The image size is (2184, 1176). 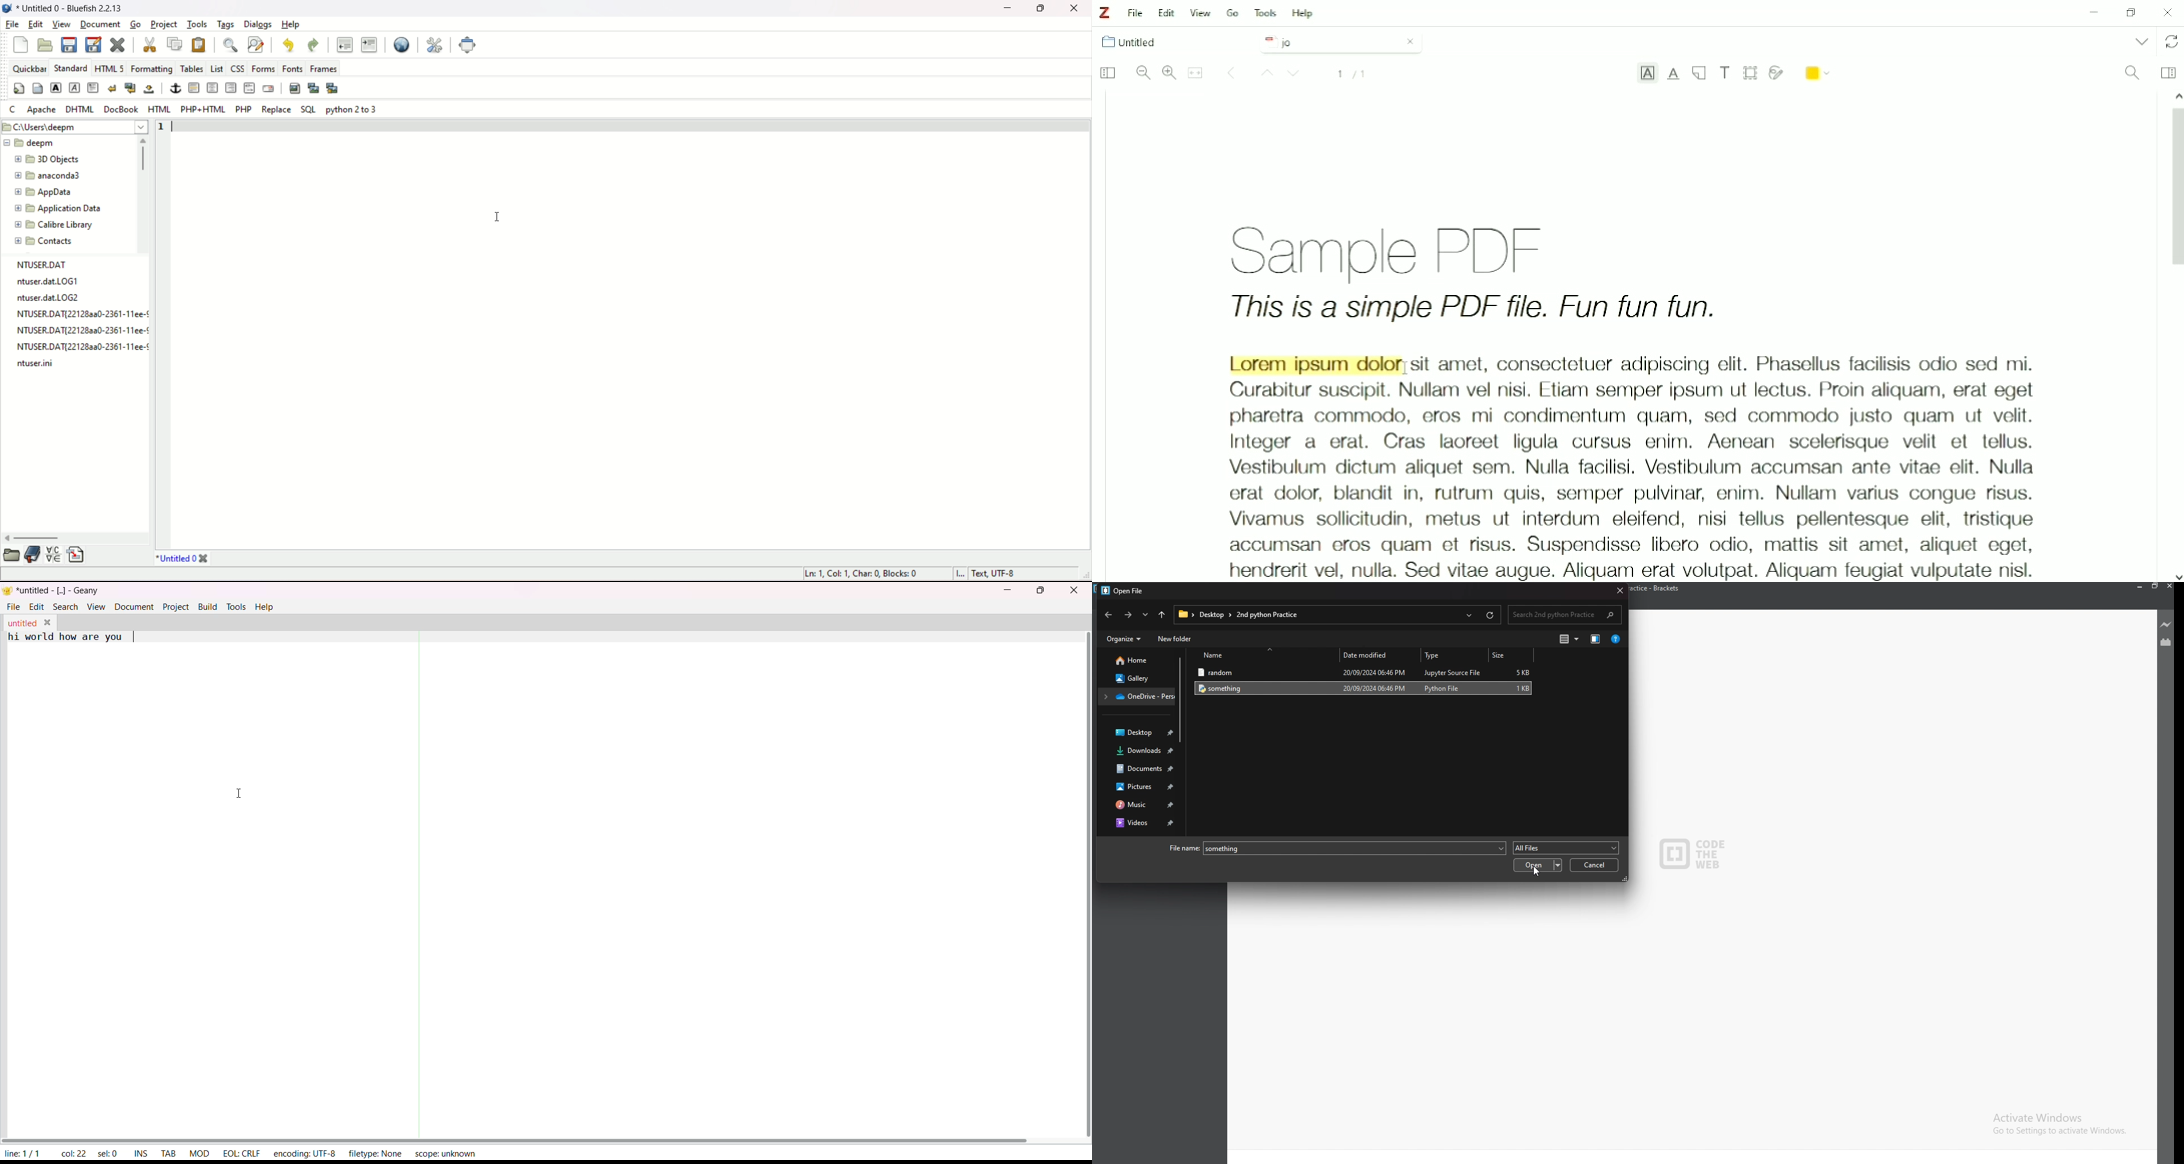 What do you see at coordinates (81, 110) in the screenshot?
I see `DHTML` at bounding box center [81, 110].